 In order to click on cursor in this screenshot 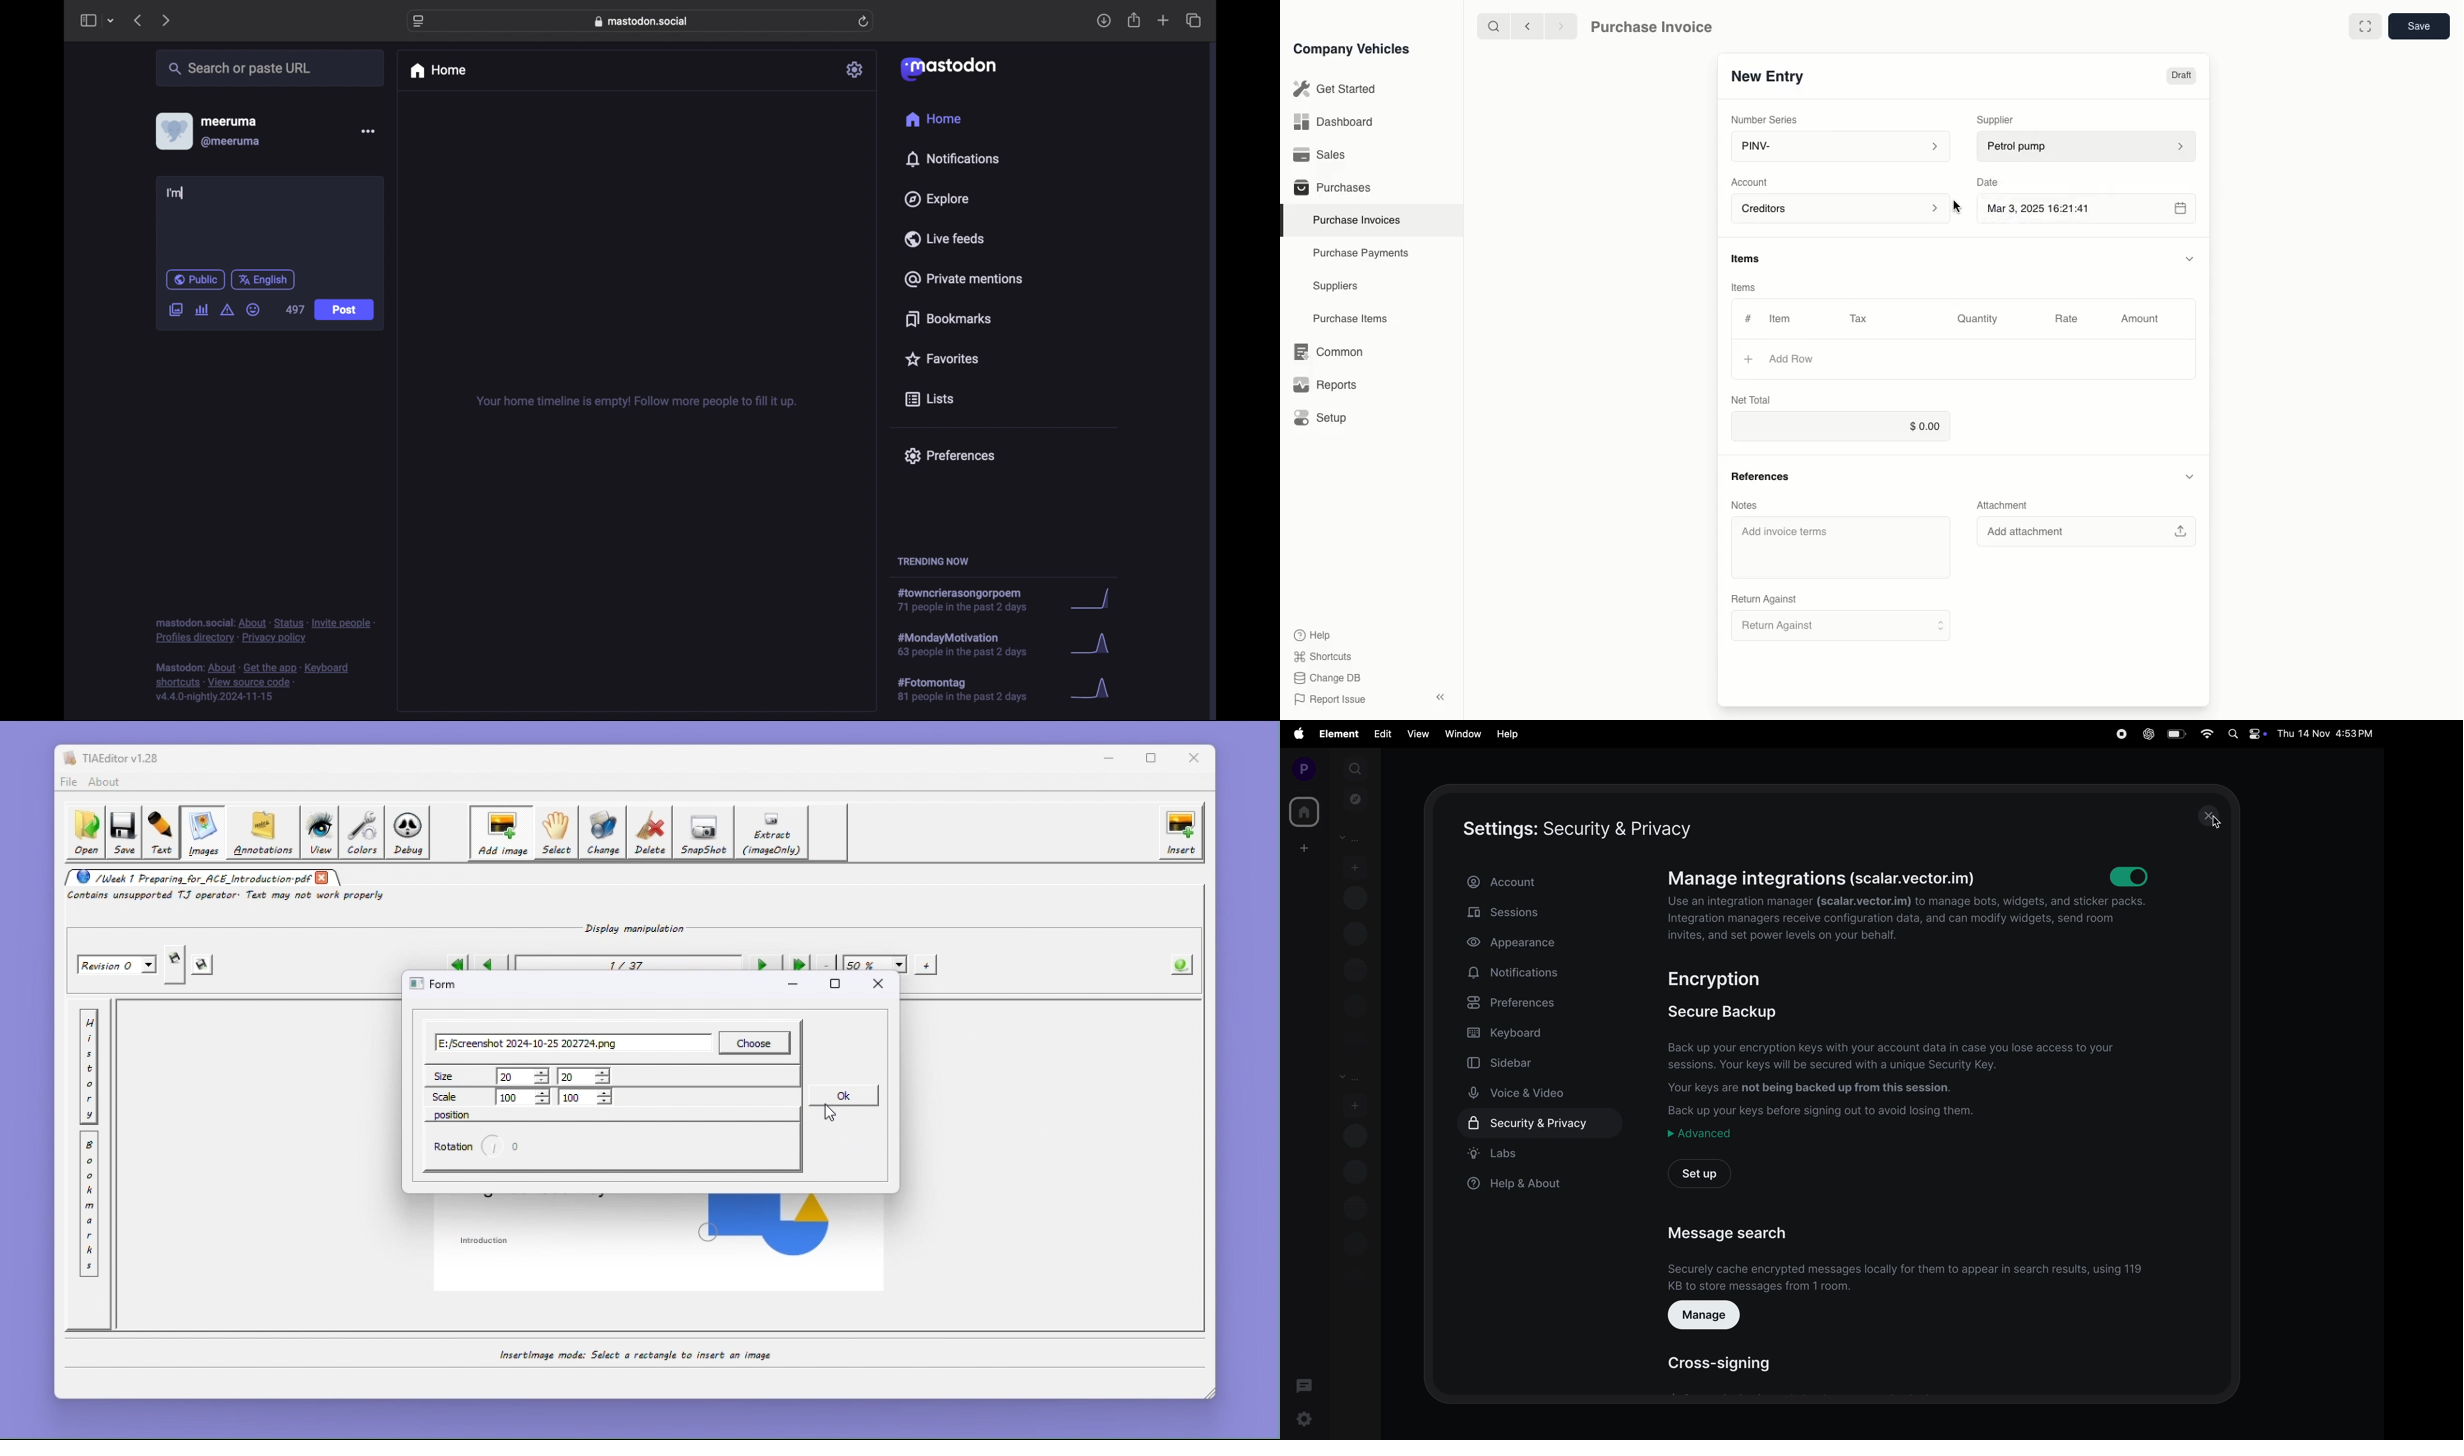, I will do `click(2216, 822)`.